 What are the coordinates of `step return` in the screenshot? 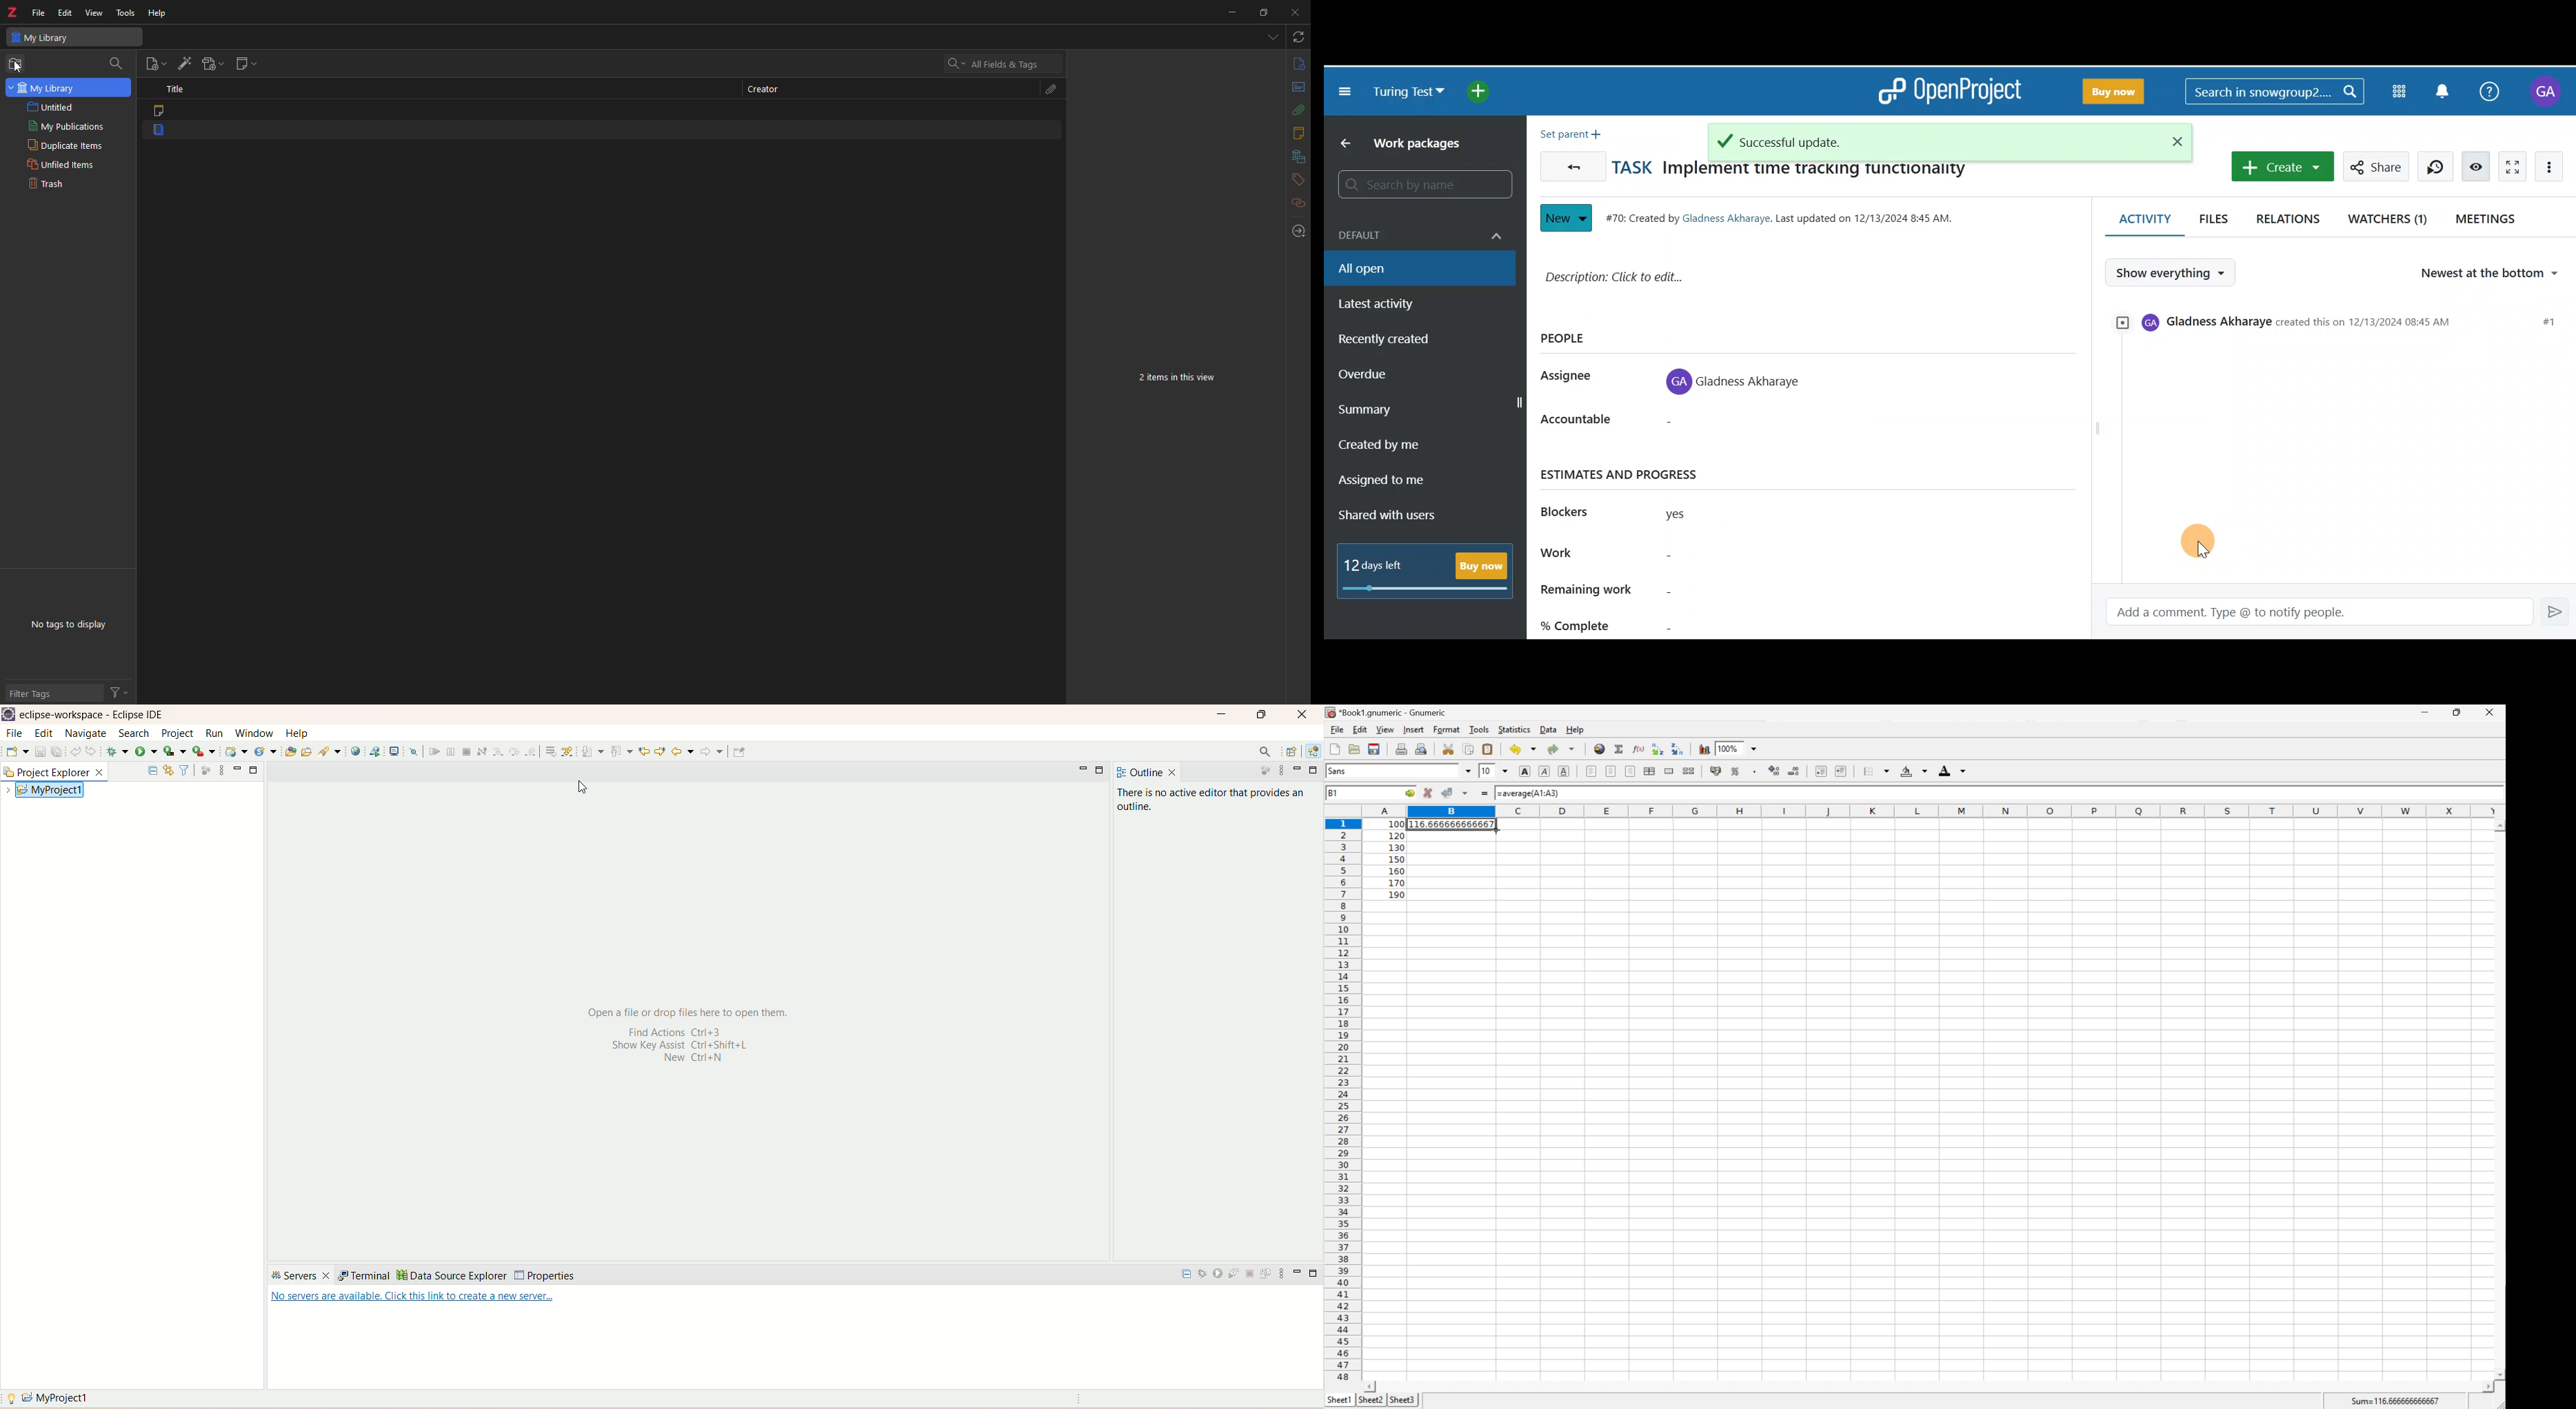 It's located at (532, 751).